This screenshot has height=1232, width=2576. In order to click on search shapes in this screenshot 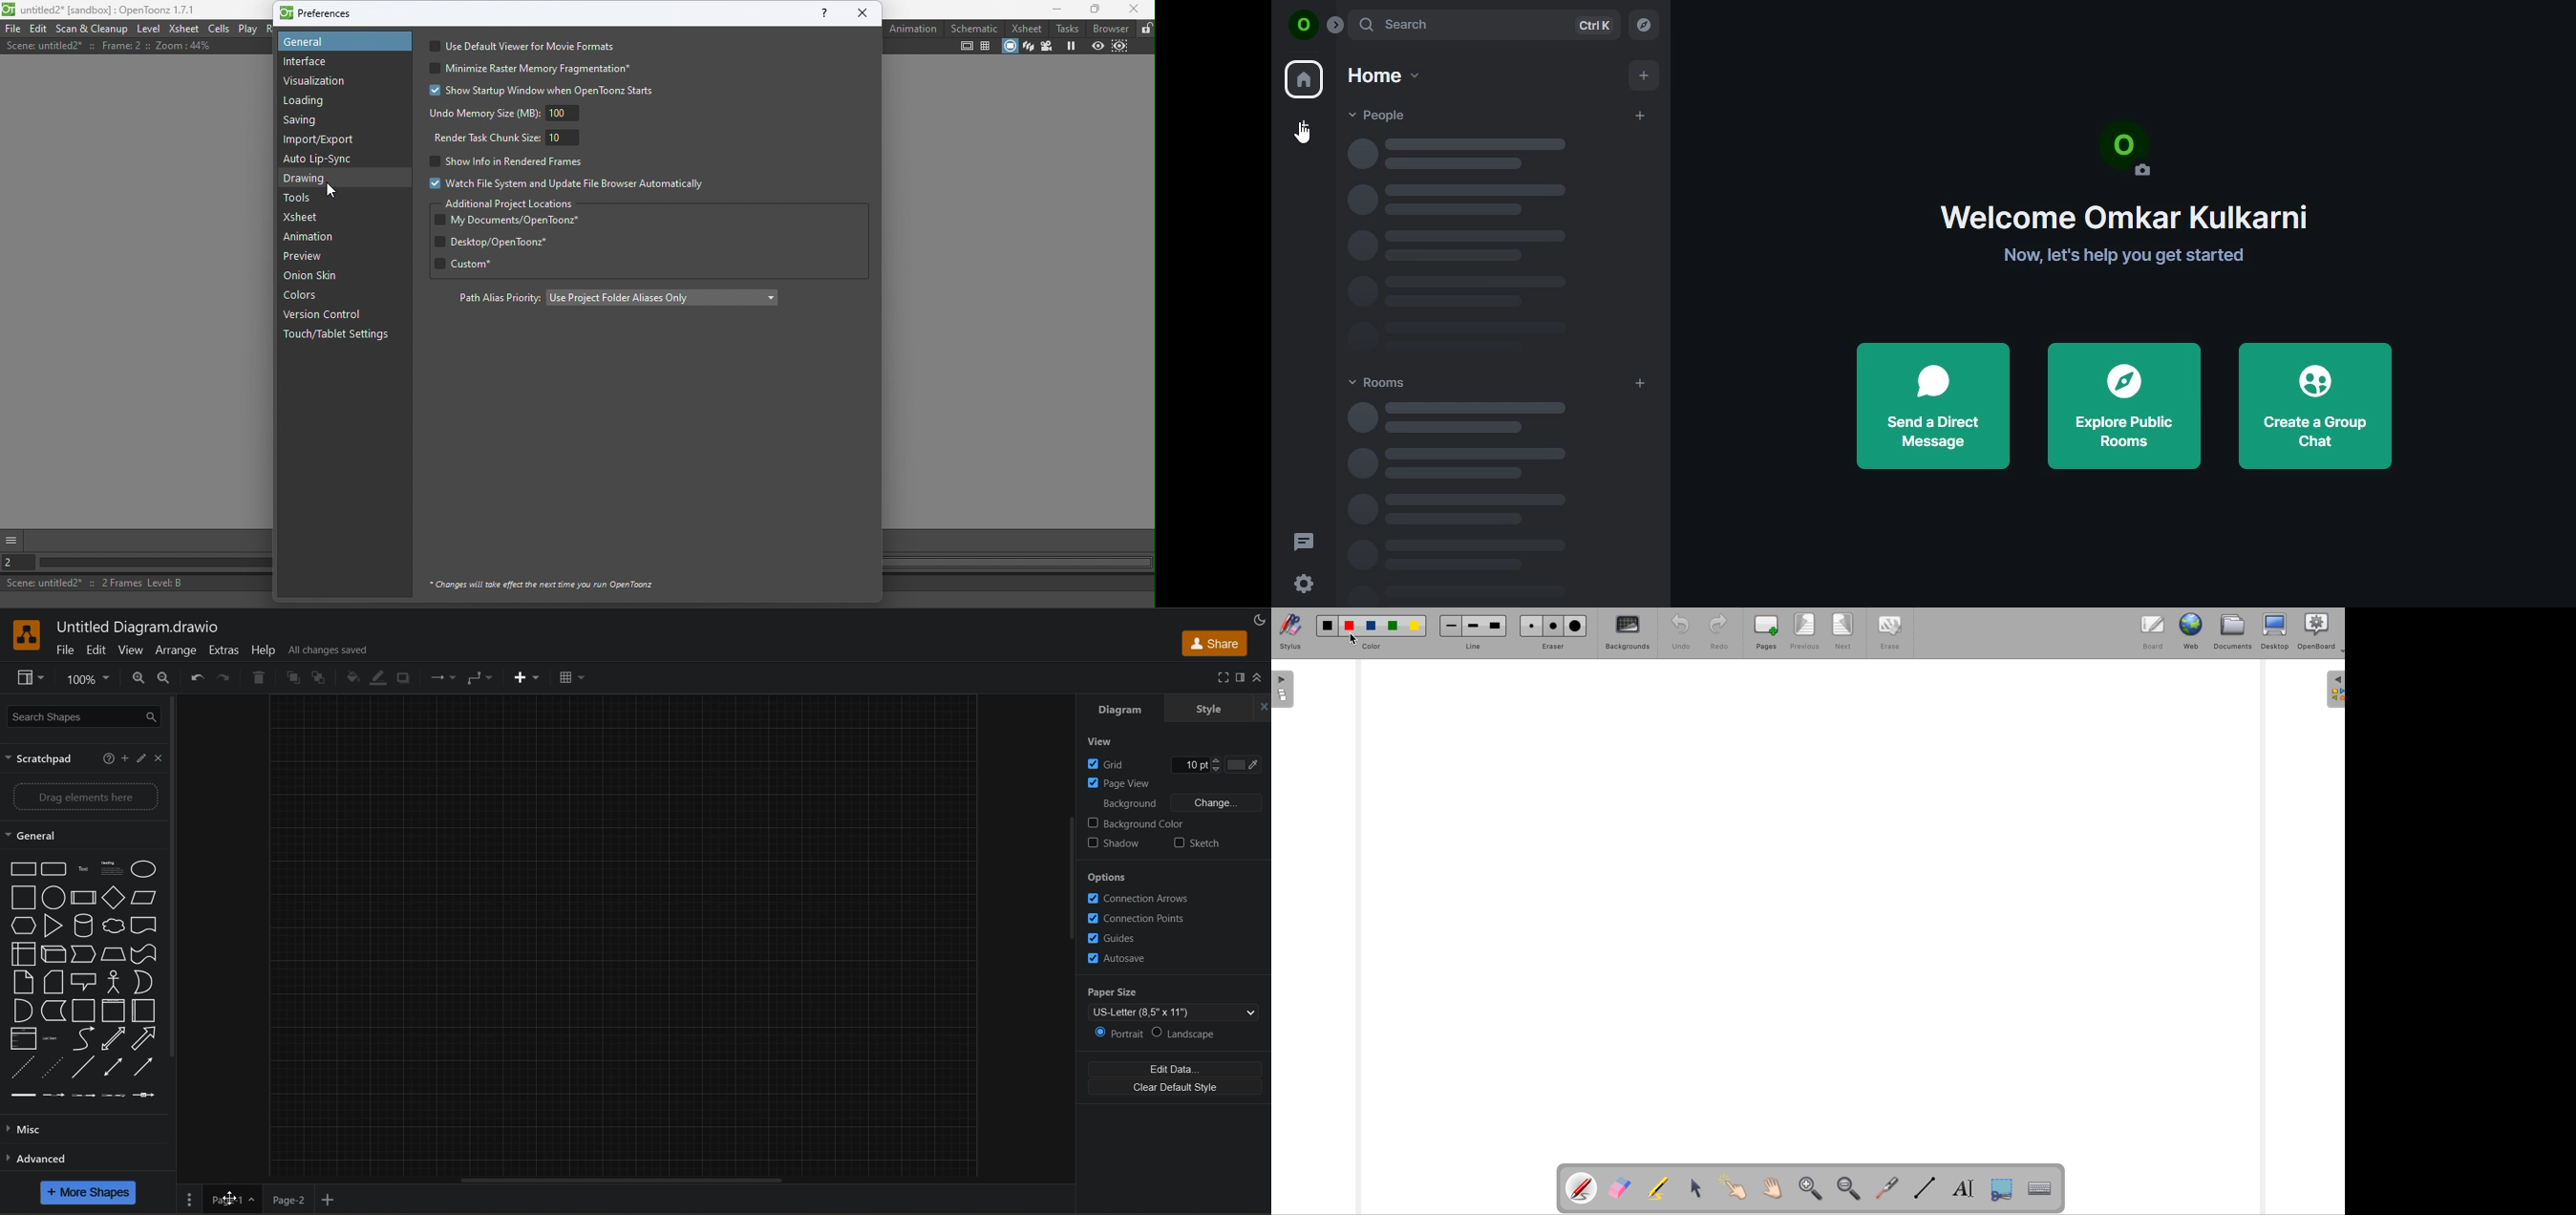, I will do `click(85, 718)`.